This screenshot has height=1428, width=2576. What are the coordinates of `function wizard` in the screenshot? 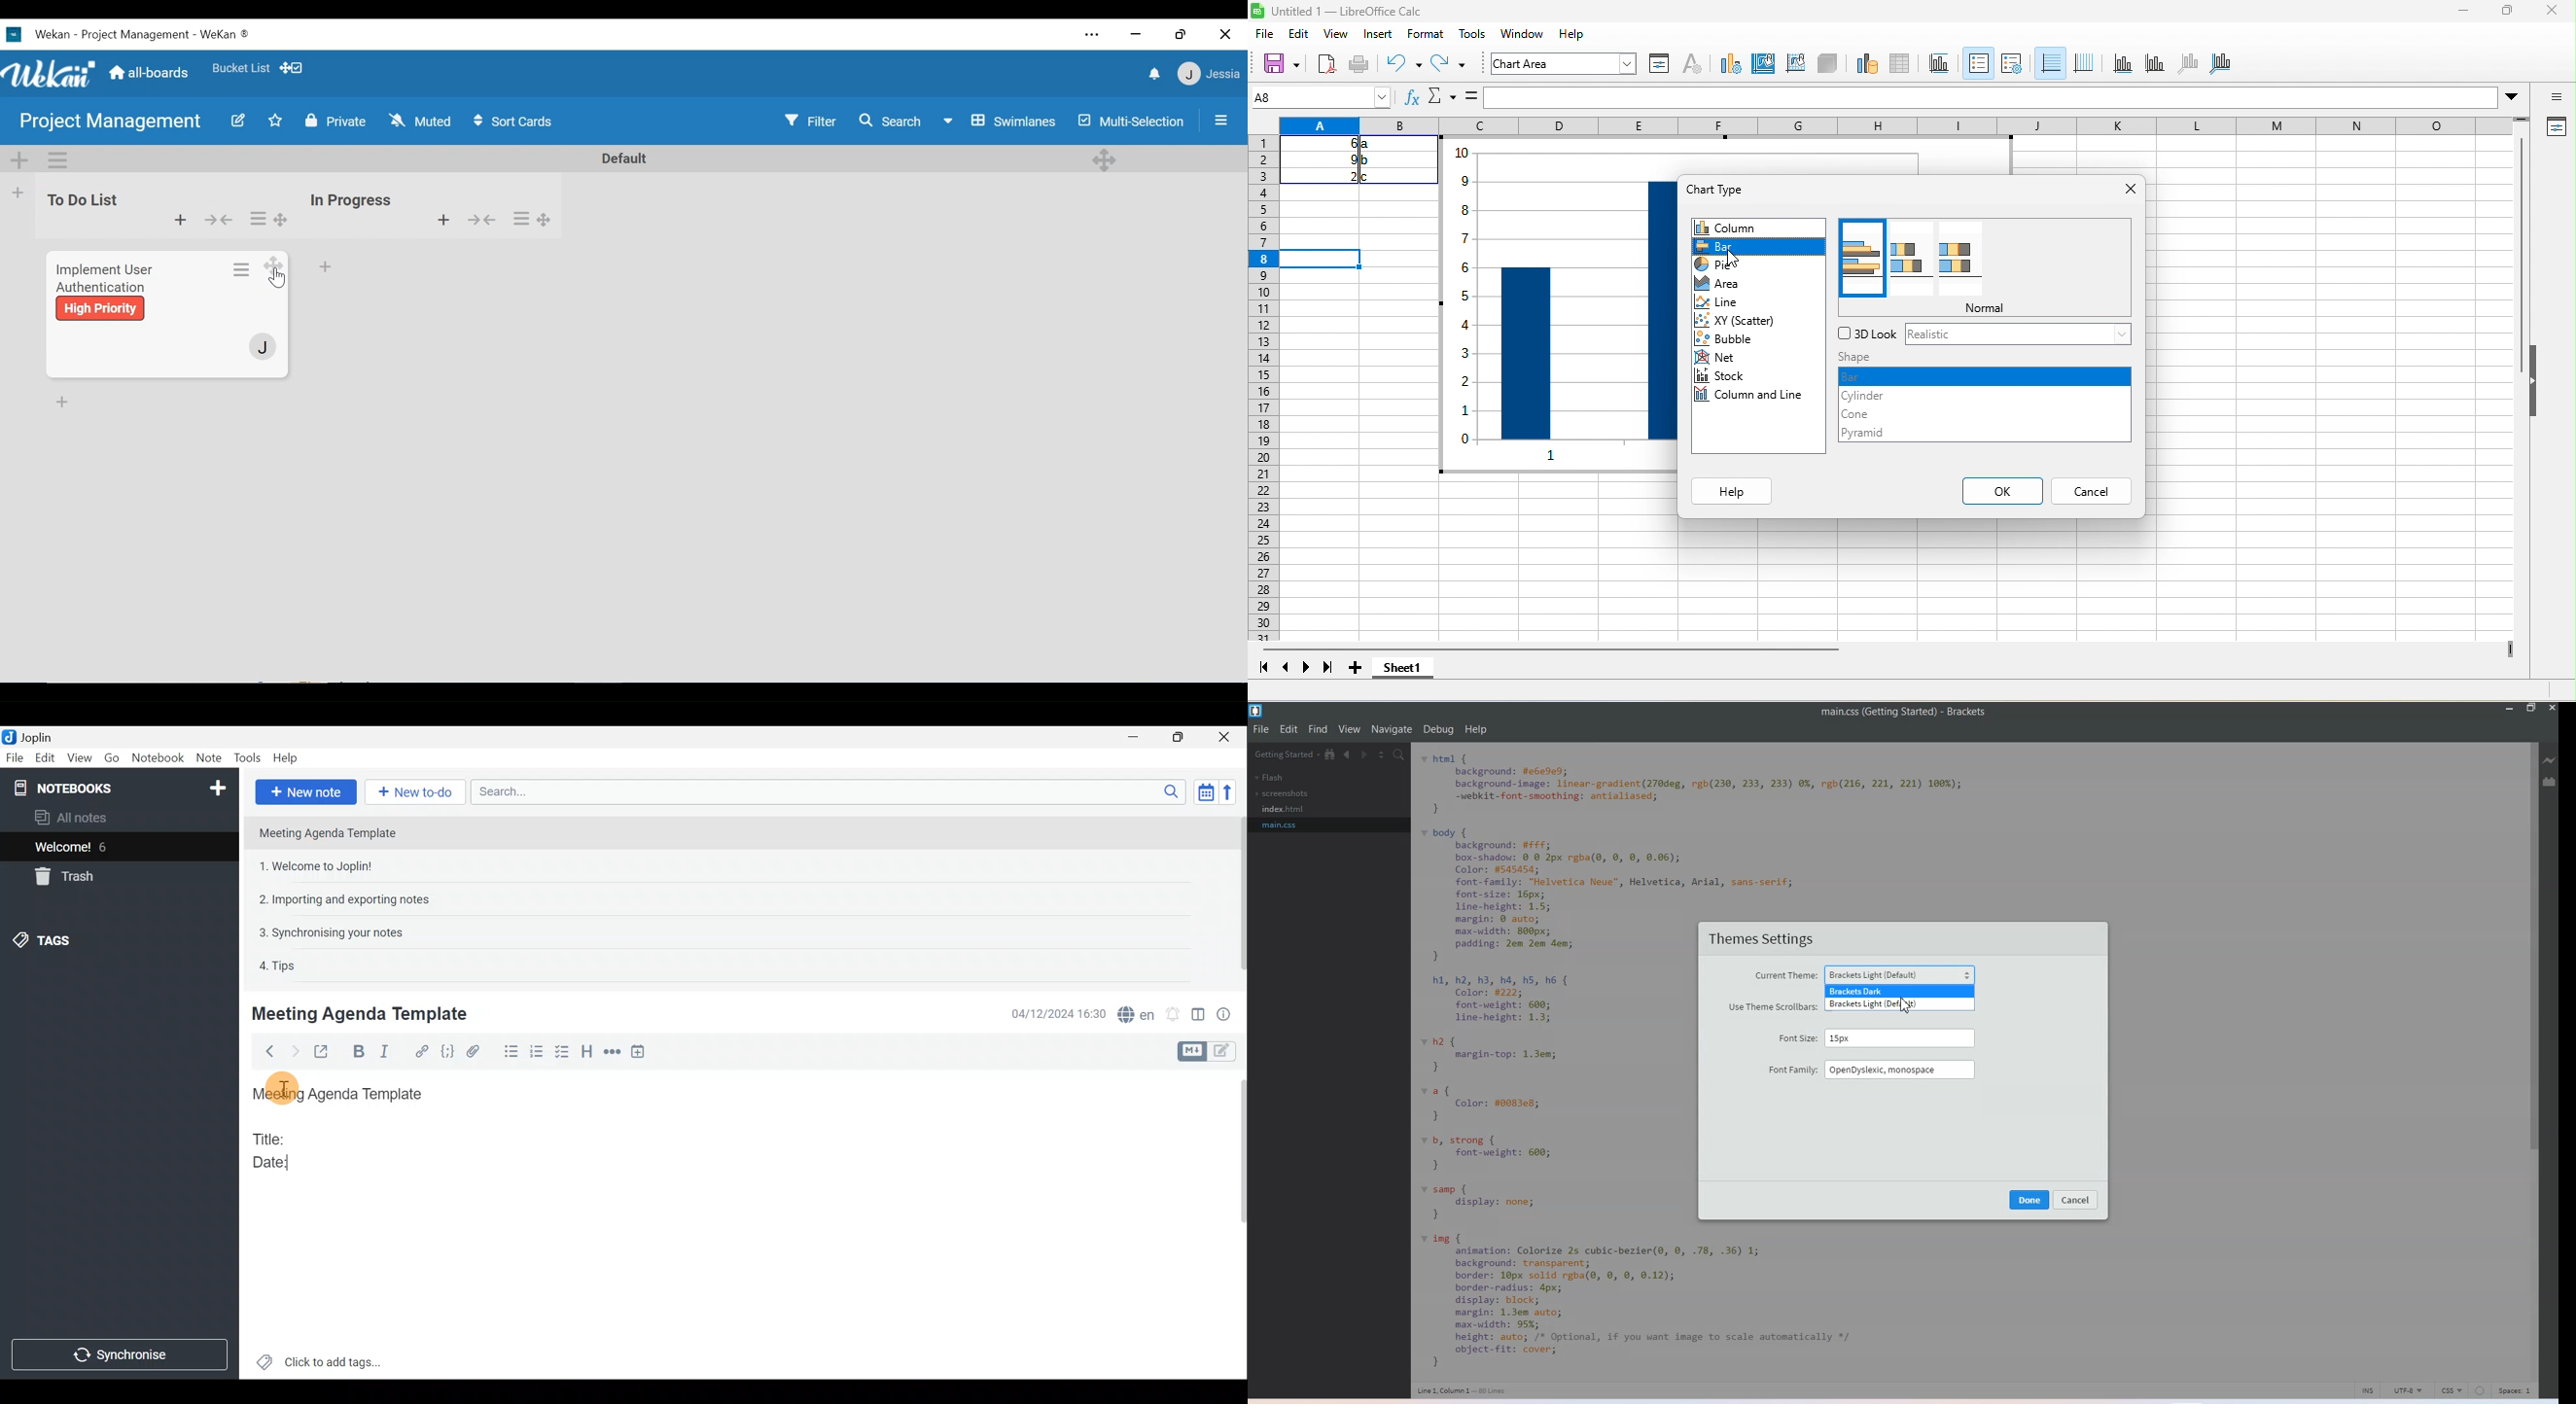 It's located at (1413, 101).